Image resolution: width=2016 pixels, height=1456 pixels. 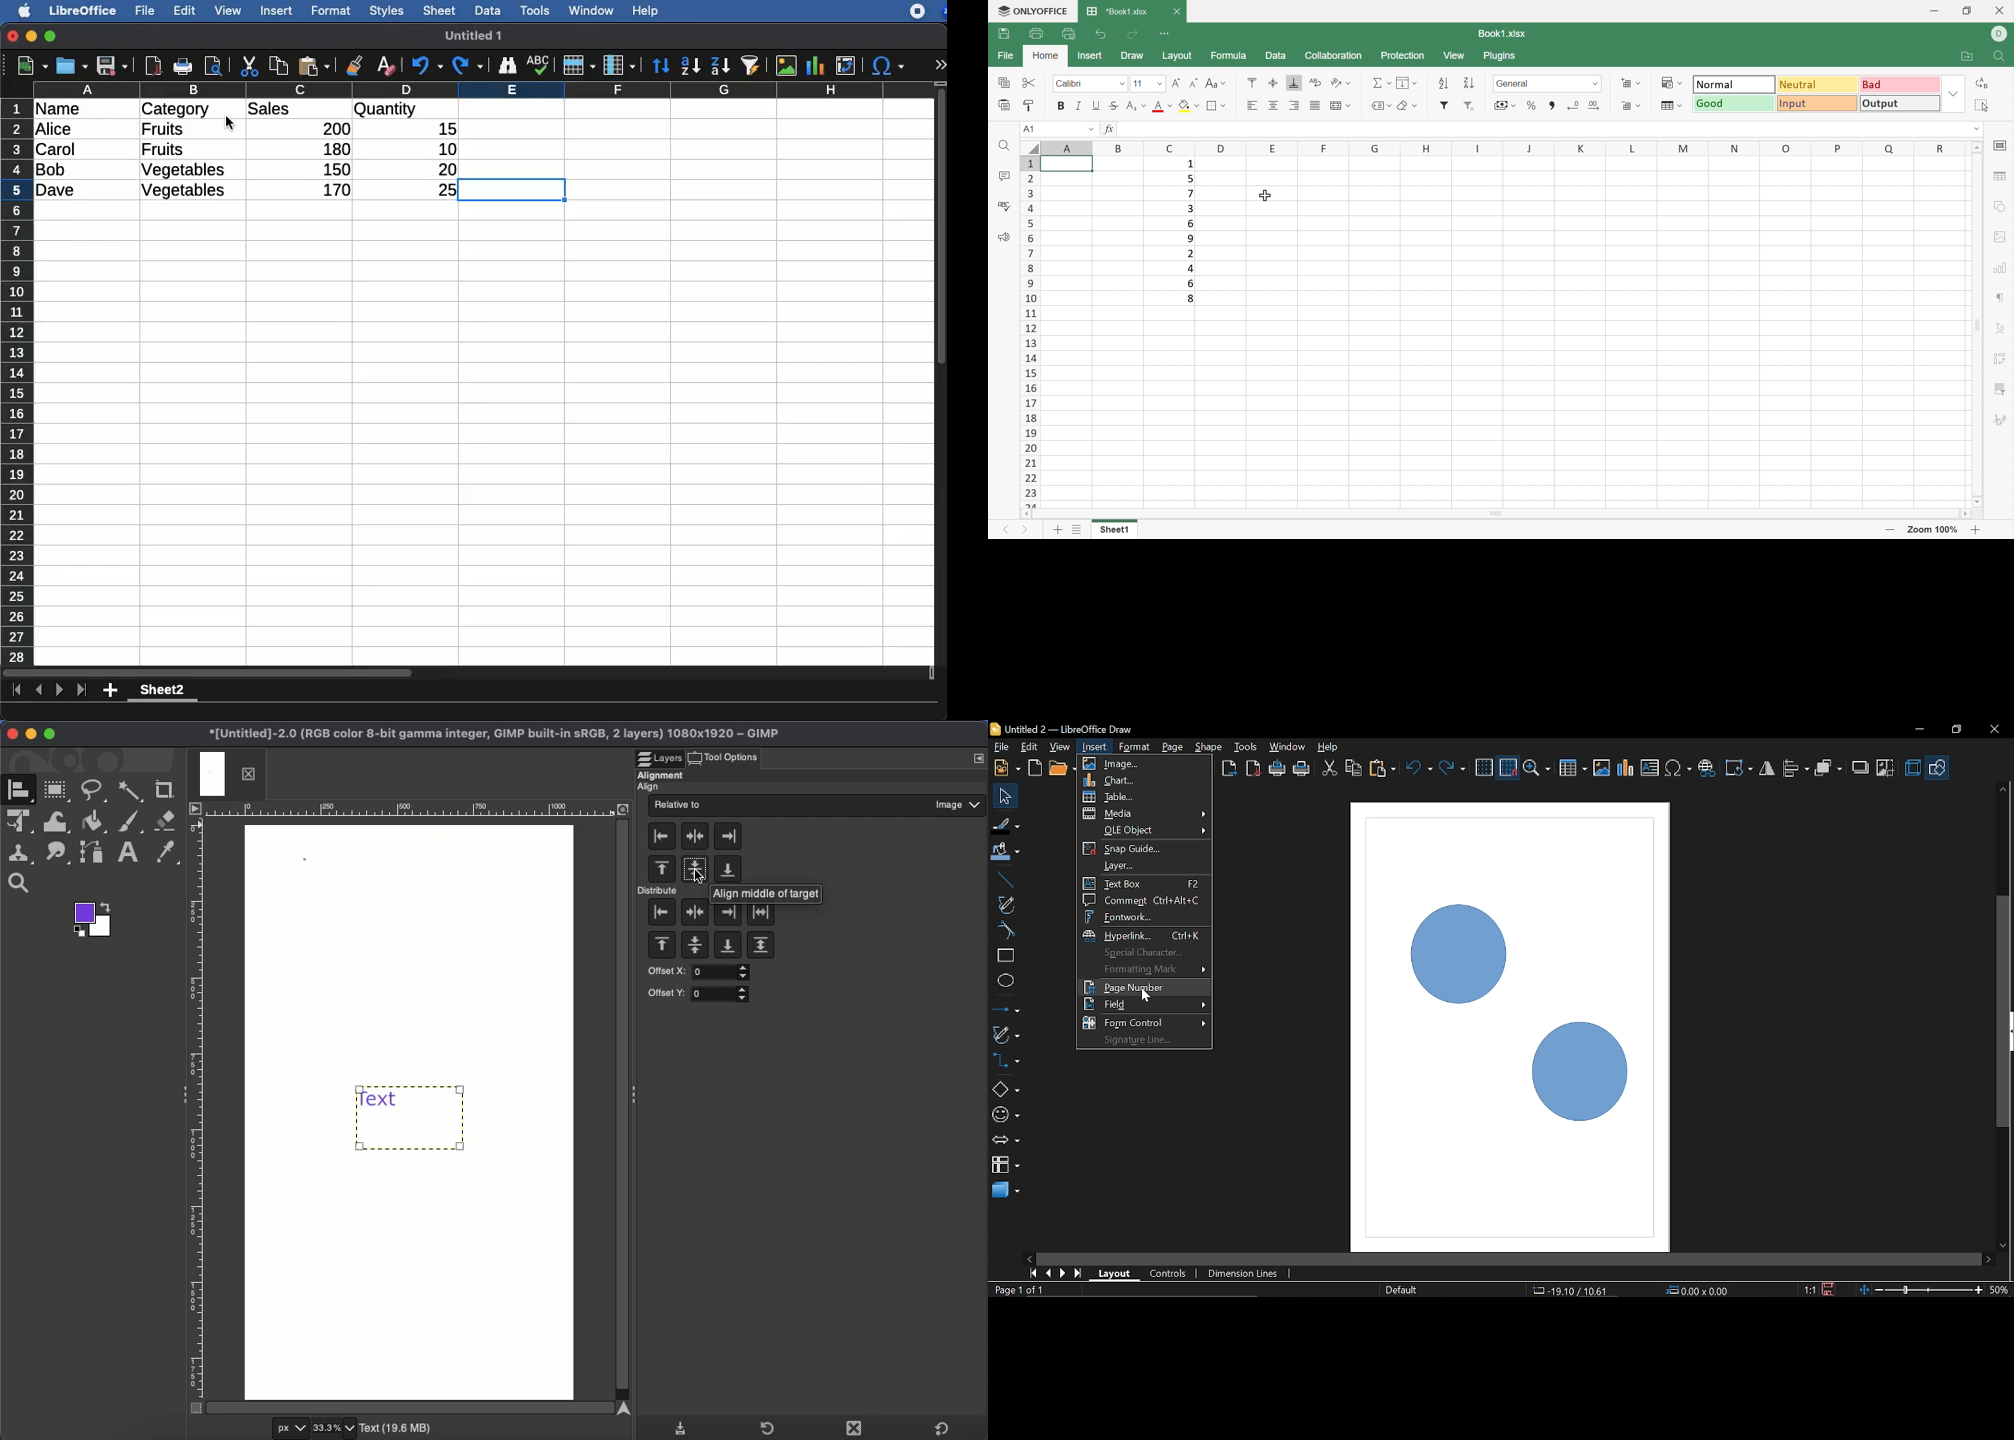 What do you see at coordinates (1938, 768) in the screenshot?
I see `Draw shapes` at bounding box center [1938, 768].